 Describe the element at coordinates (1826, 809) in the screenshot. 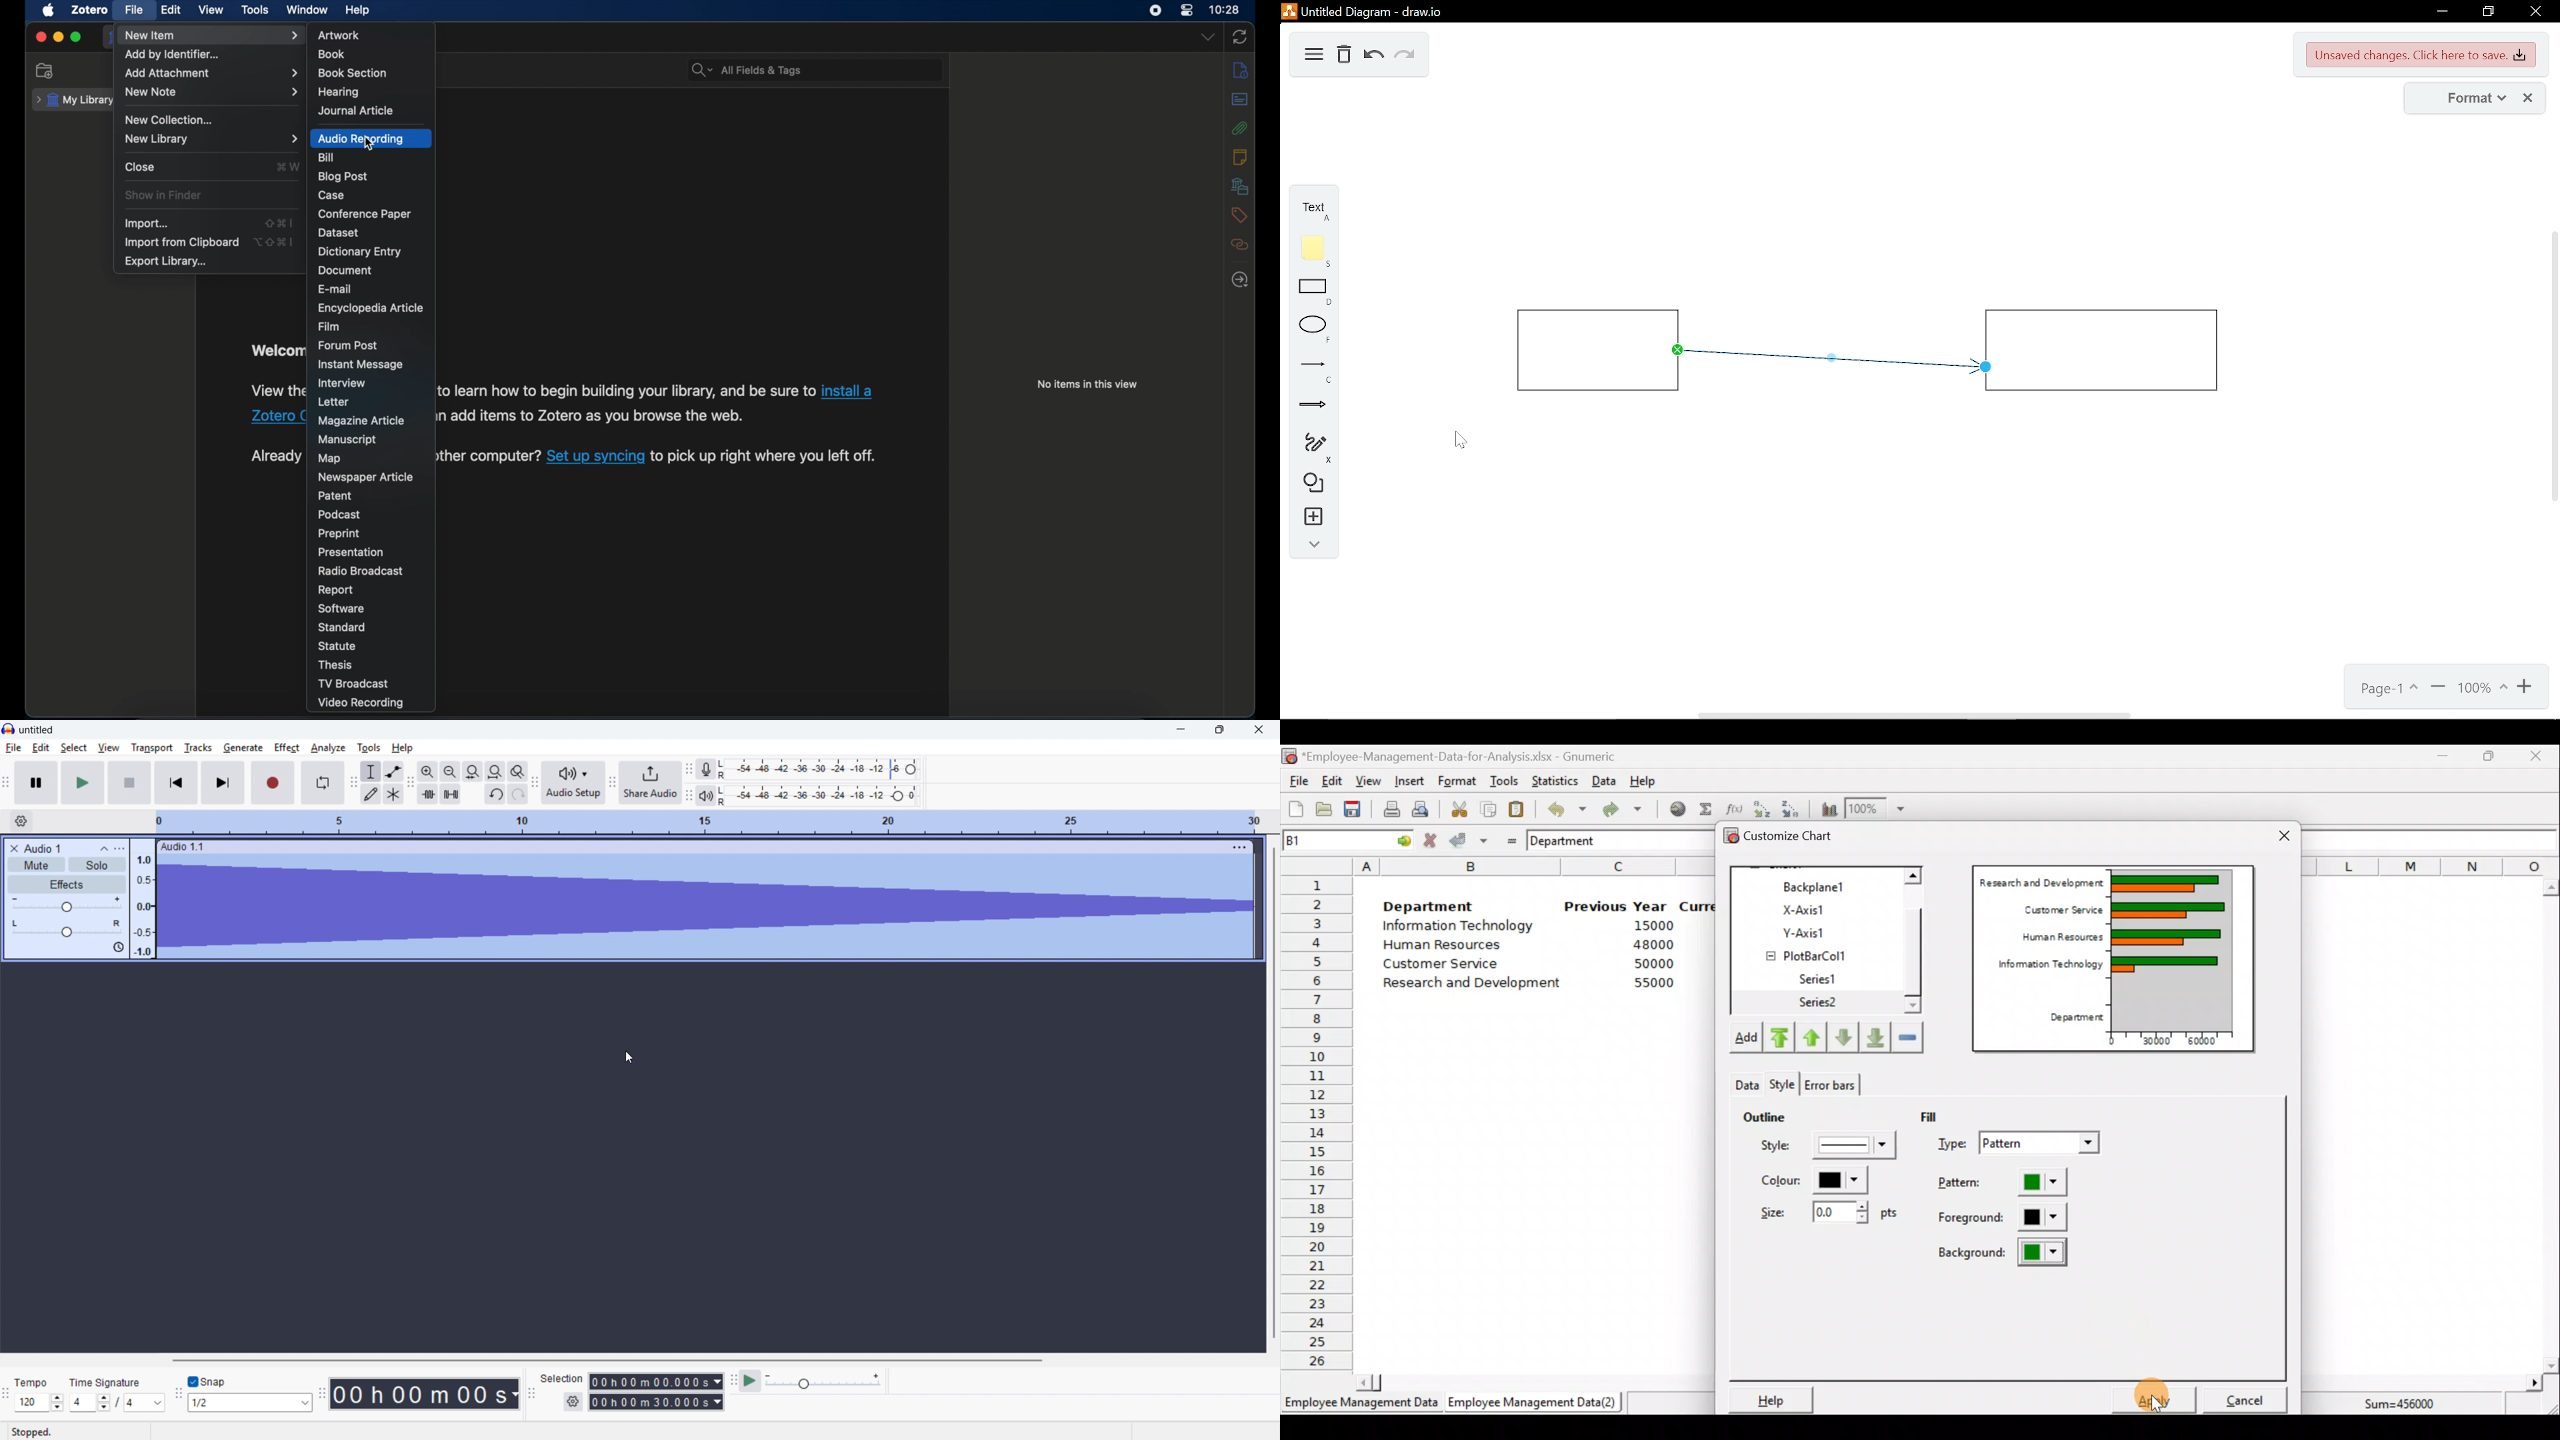

I see `Insert a chart` at that location.